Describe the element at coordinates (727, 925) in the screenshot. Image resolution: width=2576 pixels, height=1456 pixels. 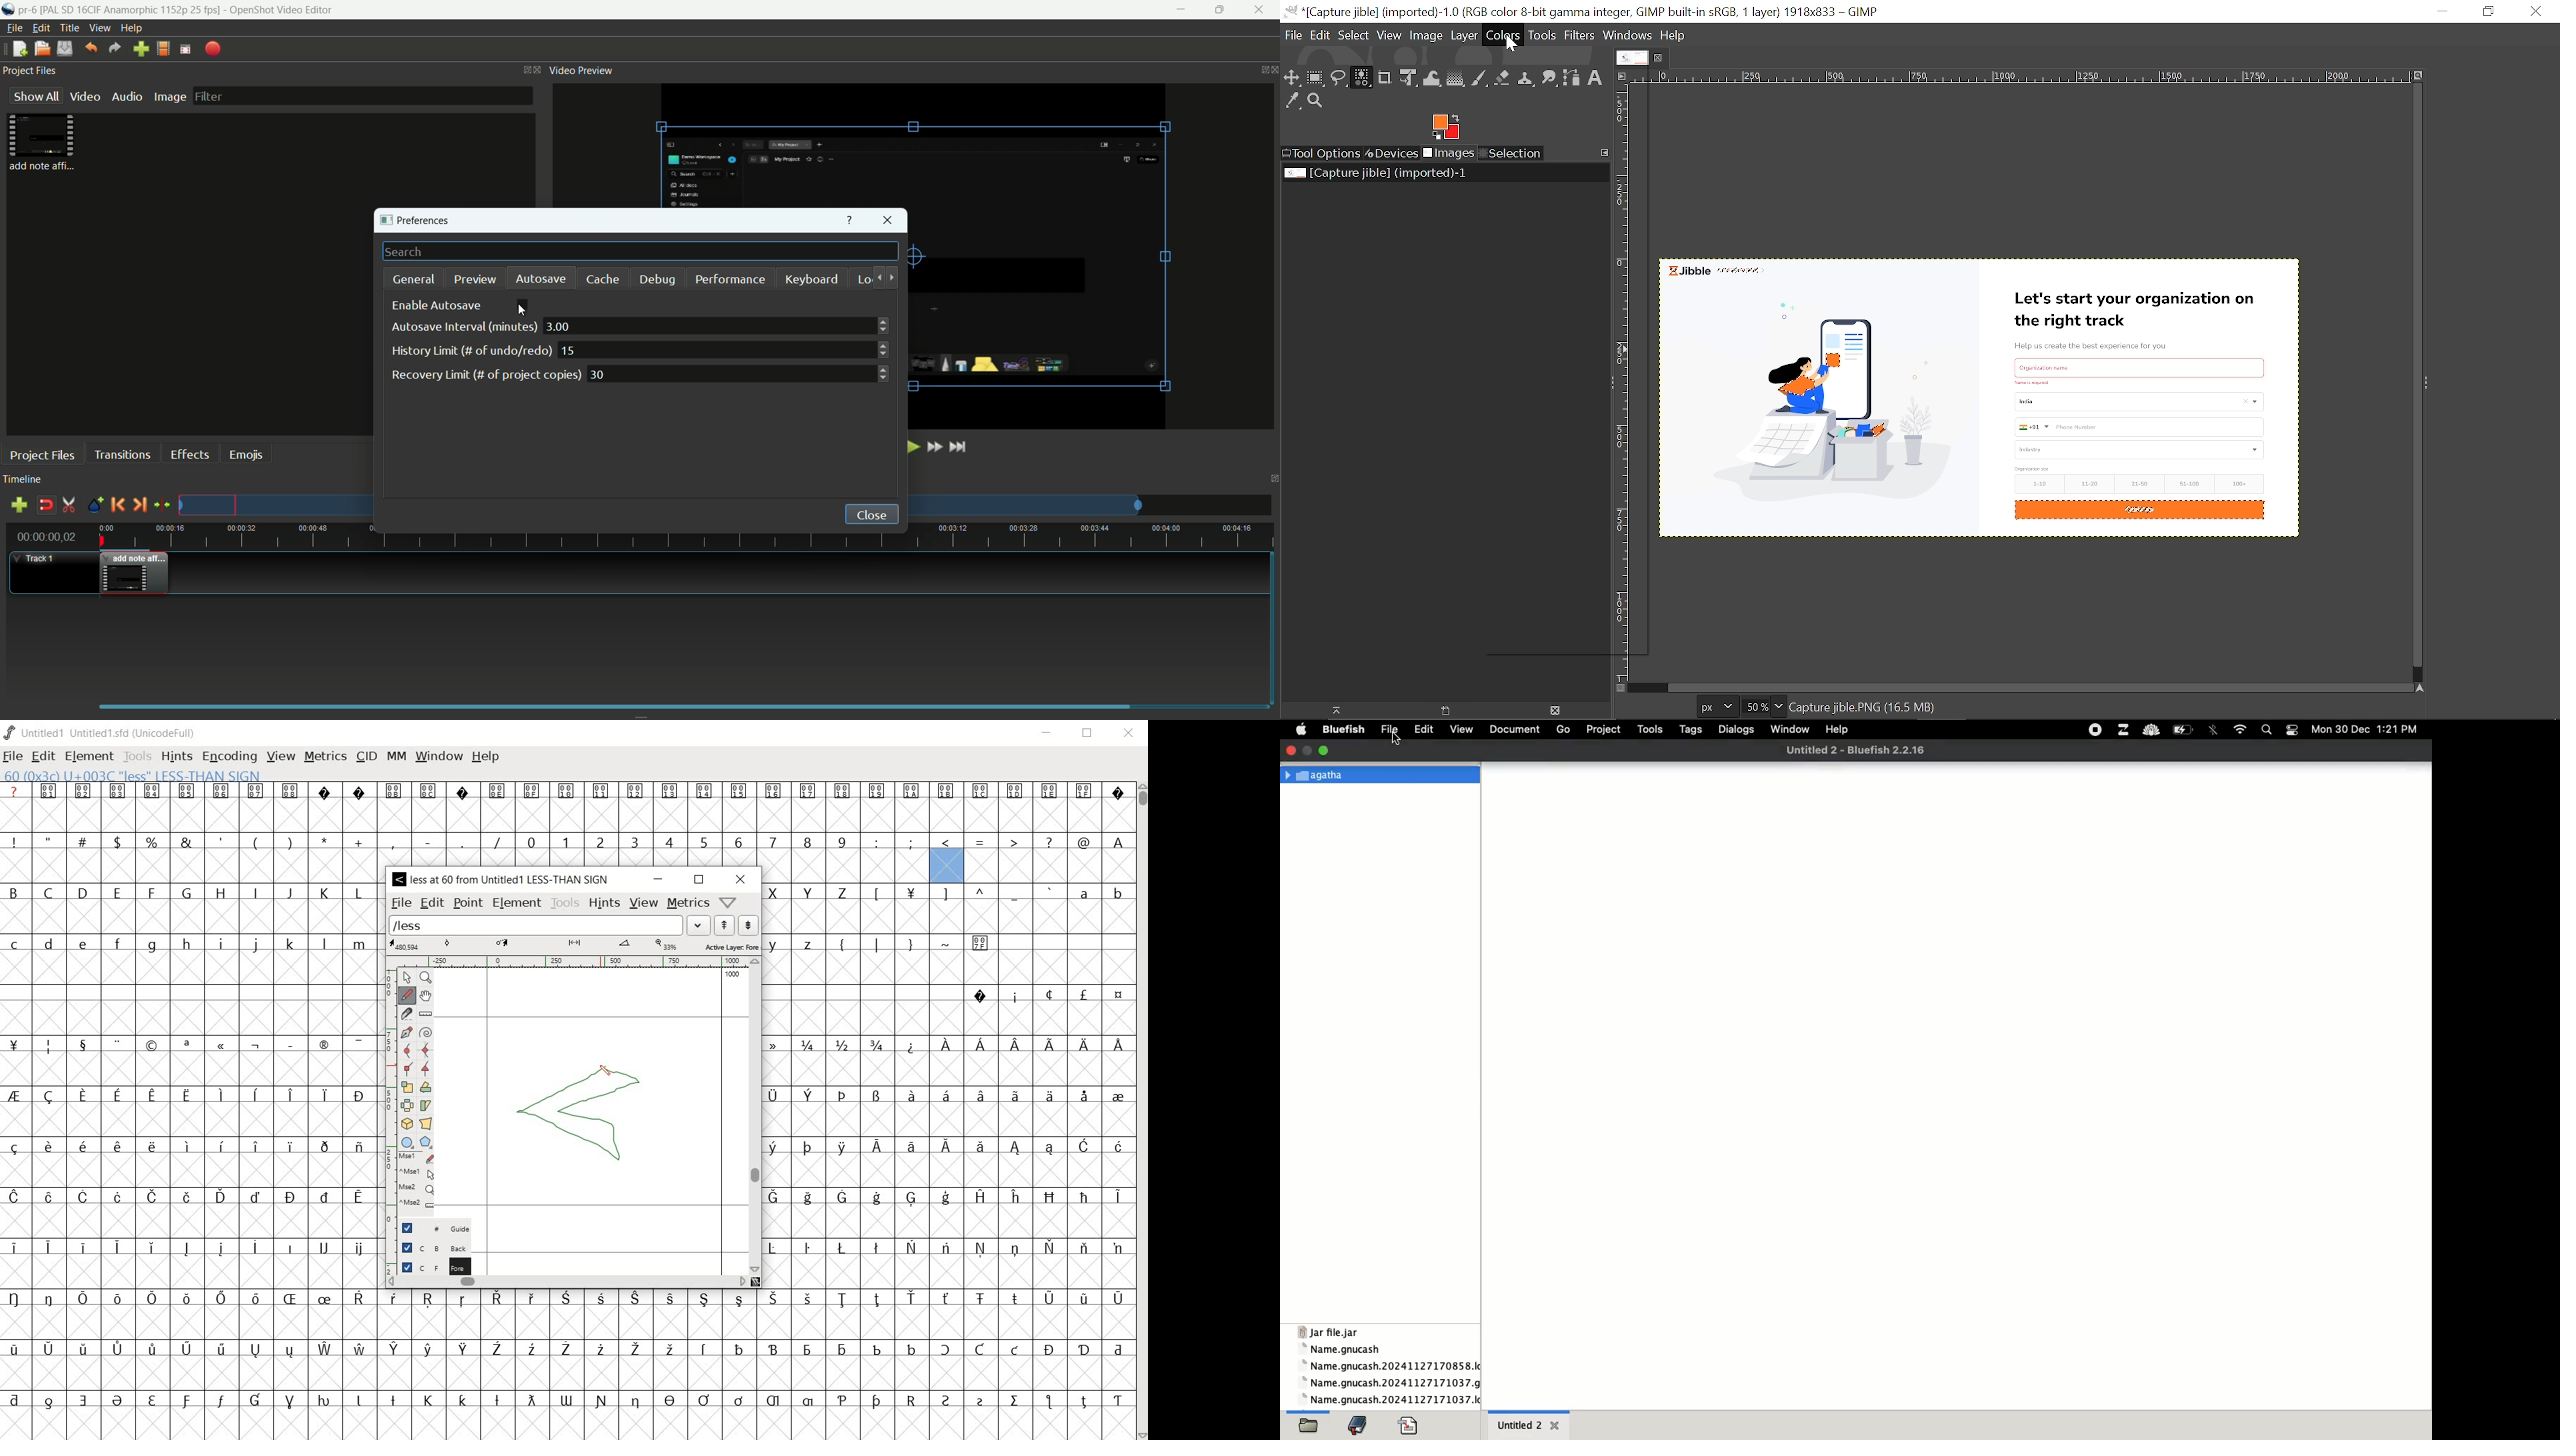
I see `show the next word on the list` at that location.